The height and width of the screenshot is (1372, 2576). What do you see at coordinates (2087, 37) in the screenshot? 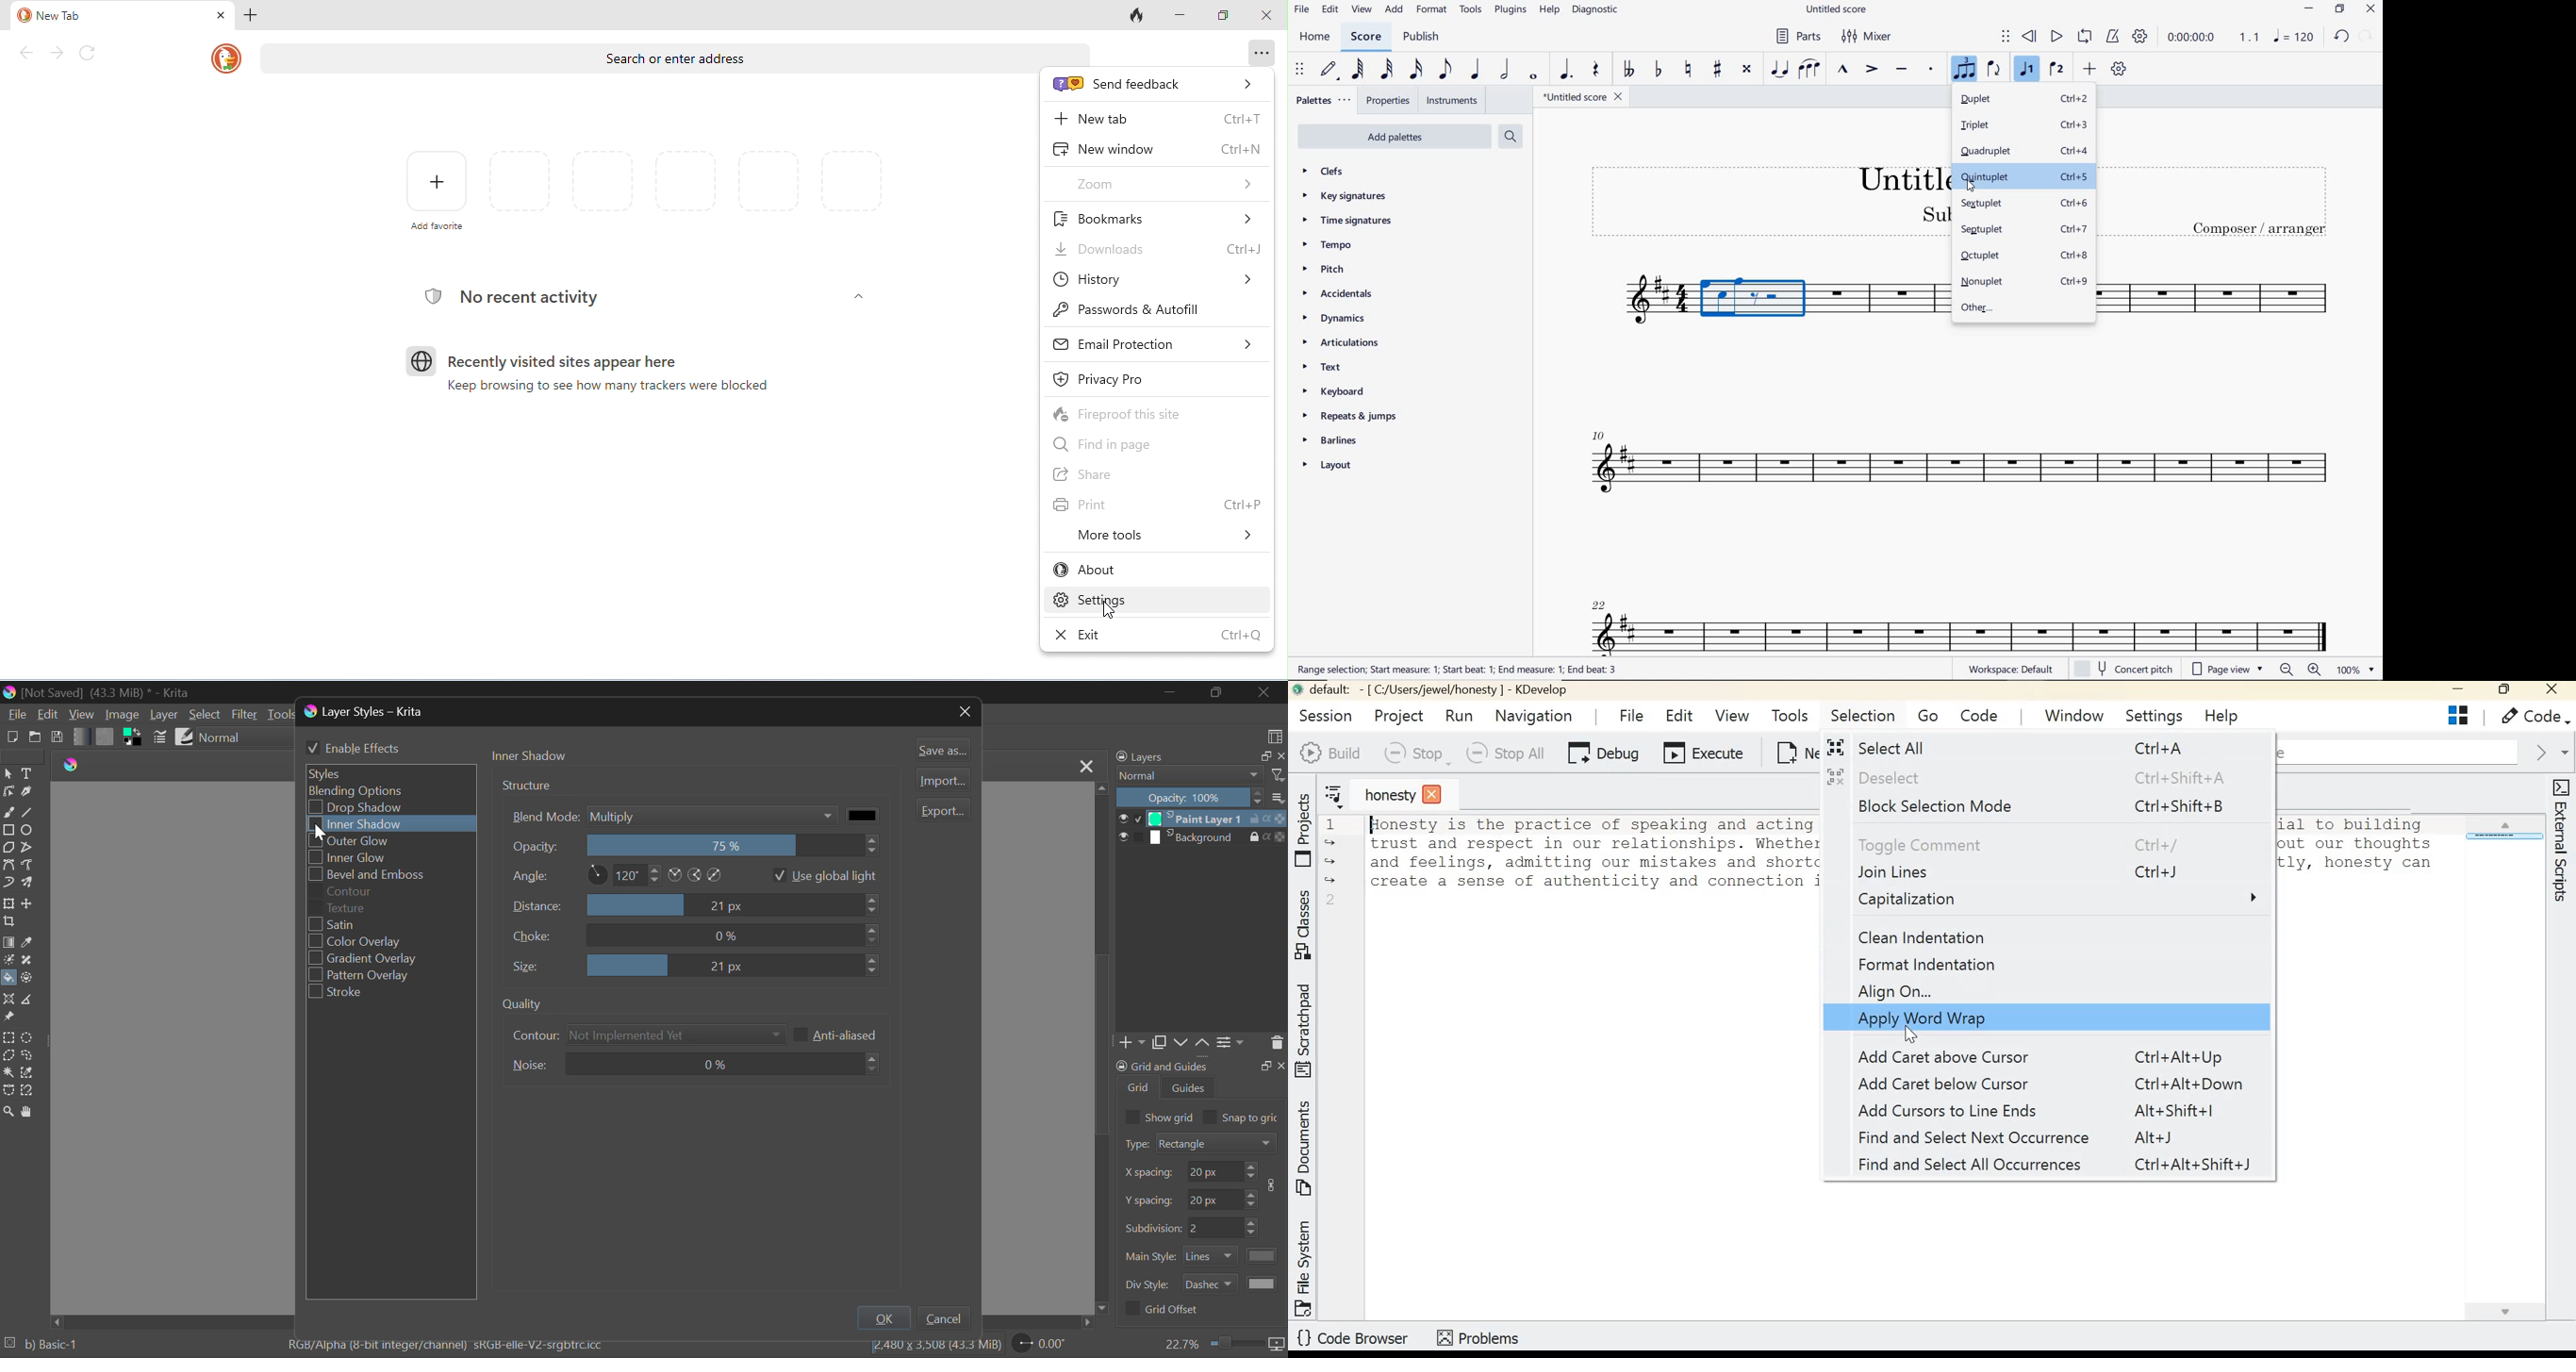
I see `LOOP PLAYBACK` at bounding box center [2087, 37].